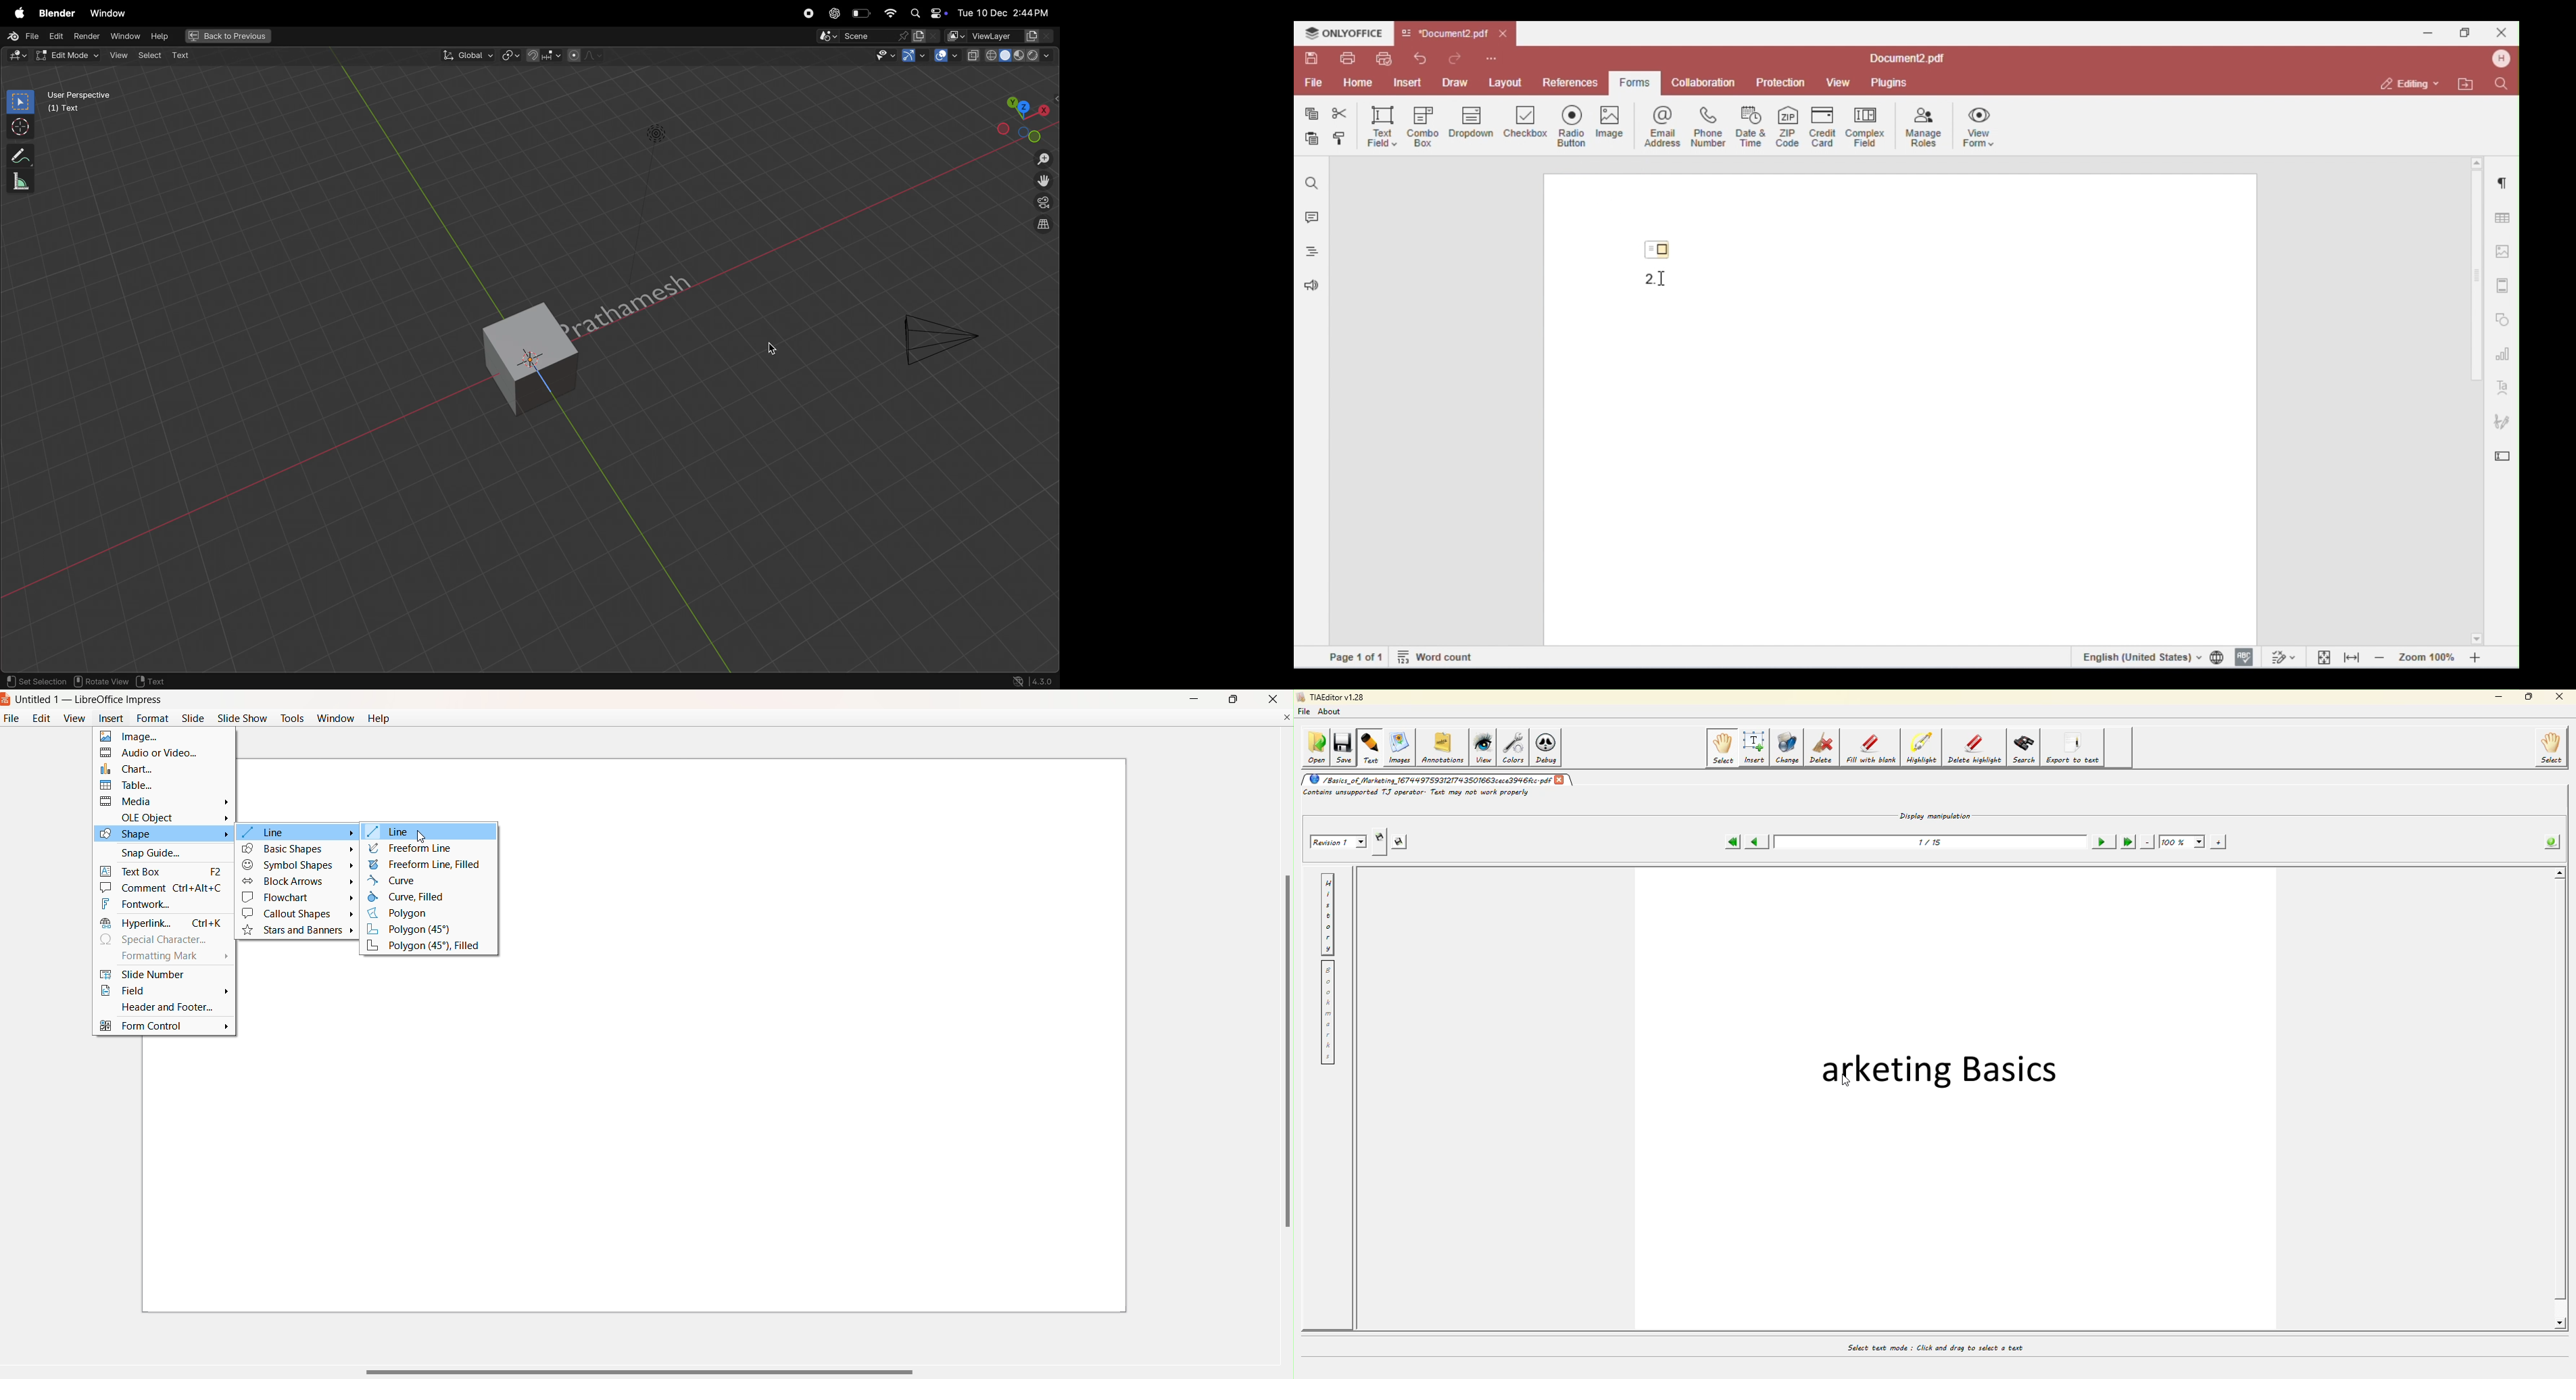 The width and height of the screenshot is (2576, 1400). What do you see at coordinates (184, 55) in the screenshot?
I see `add` at bounding box center [184, 55].